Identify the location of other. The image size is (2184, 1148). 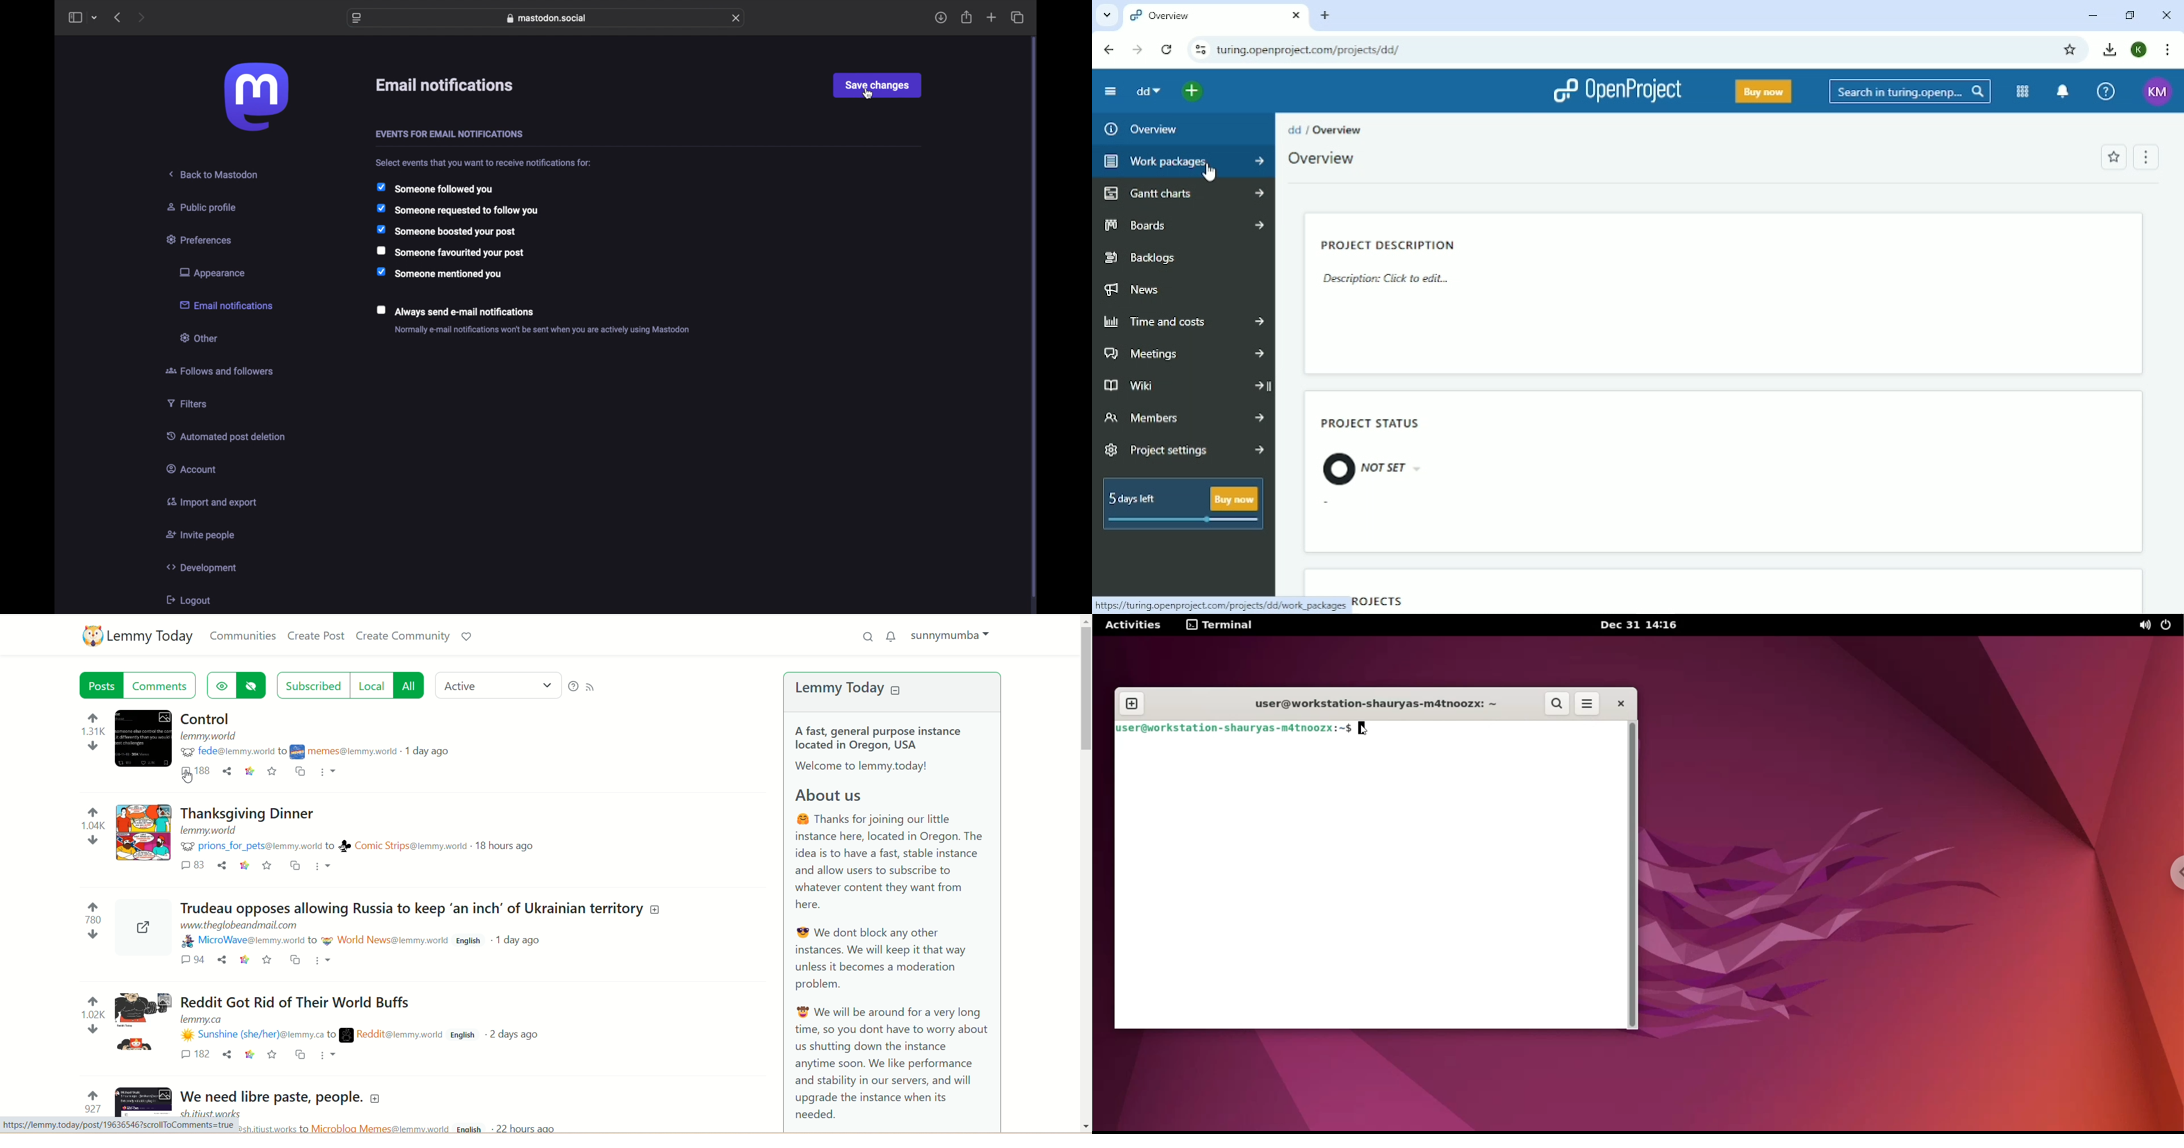
(198, 337).